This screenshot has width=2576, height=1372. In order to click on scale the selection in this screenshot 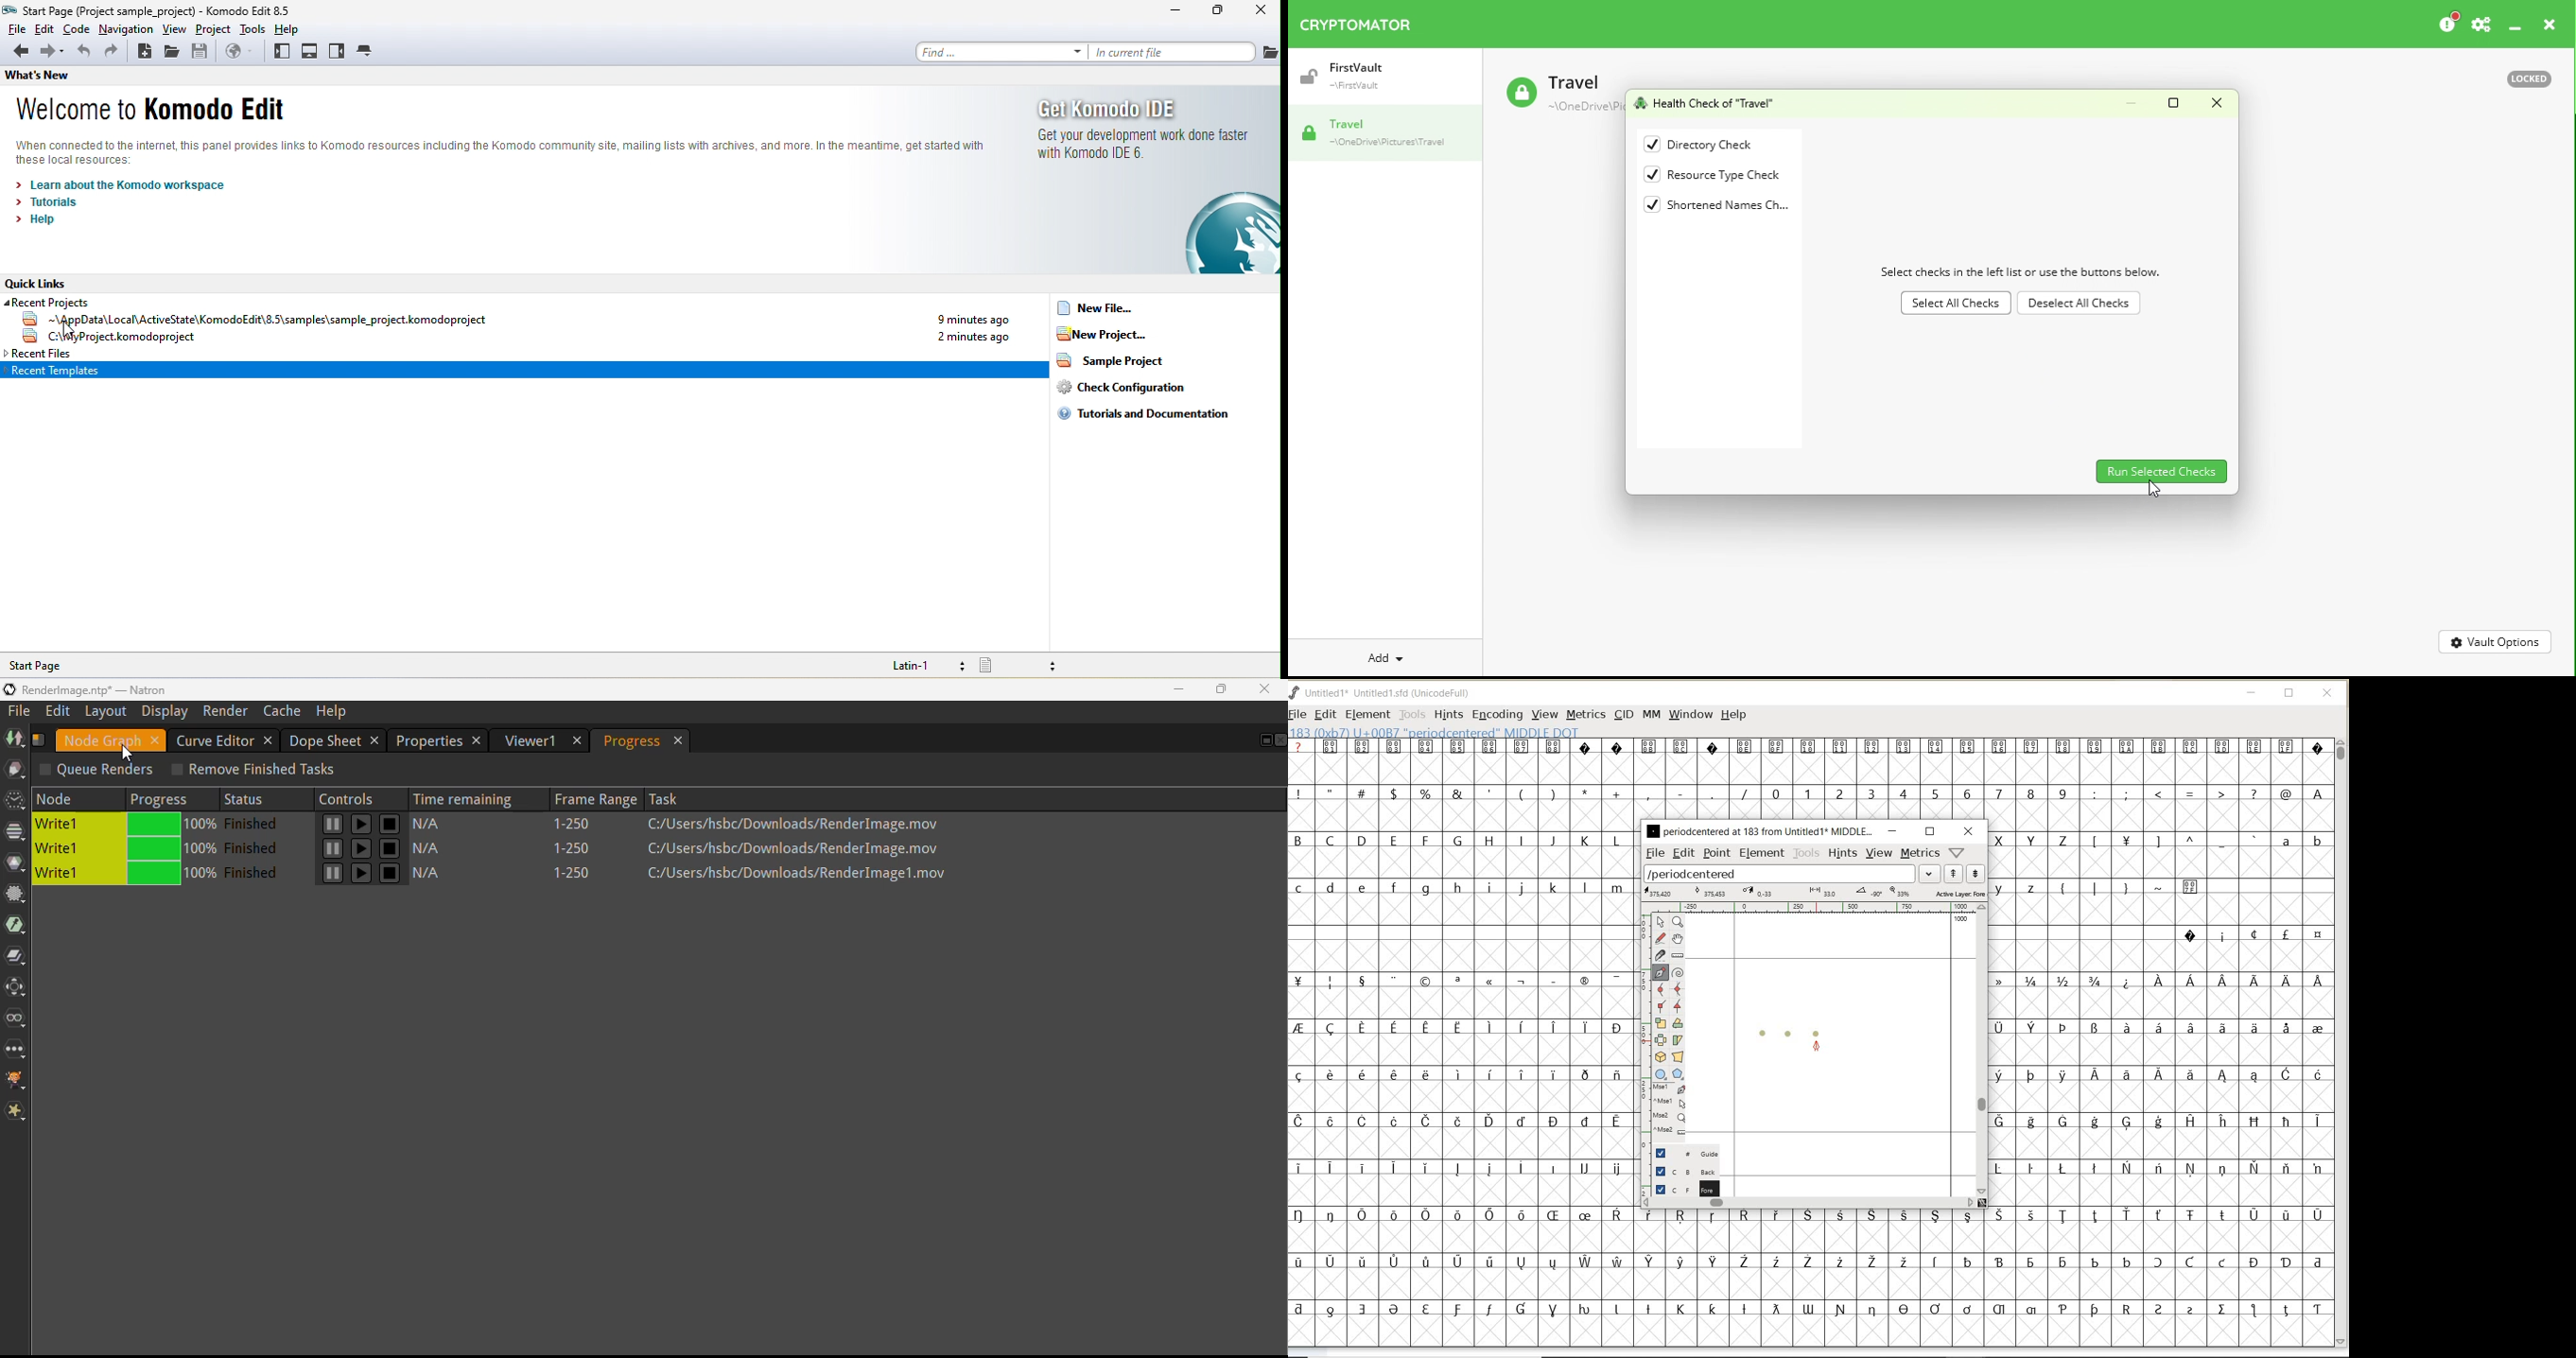, I will do `click(1659, 1024)`.